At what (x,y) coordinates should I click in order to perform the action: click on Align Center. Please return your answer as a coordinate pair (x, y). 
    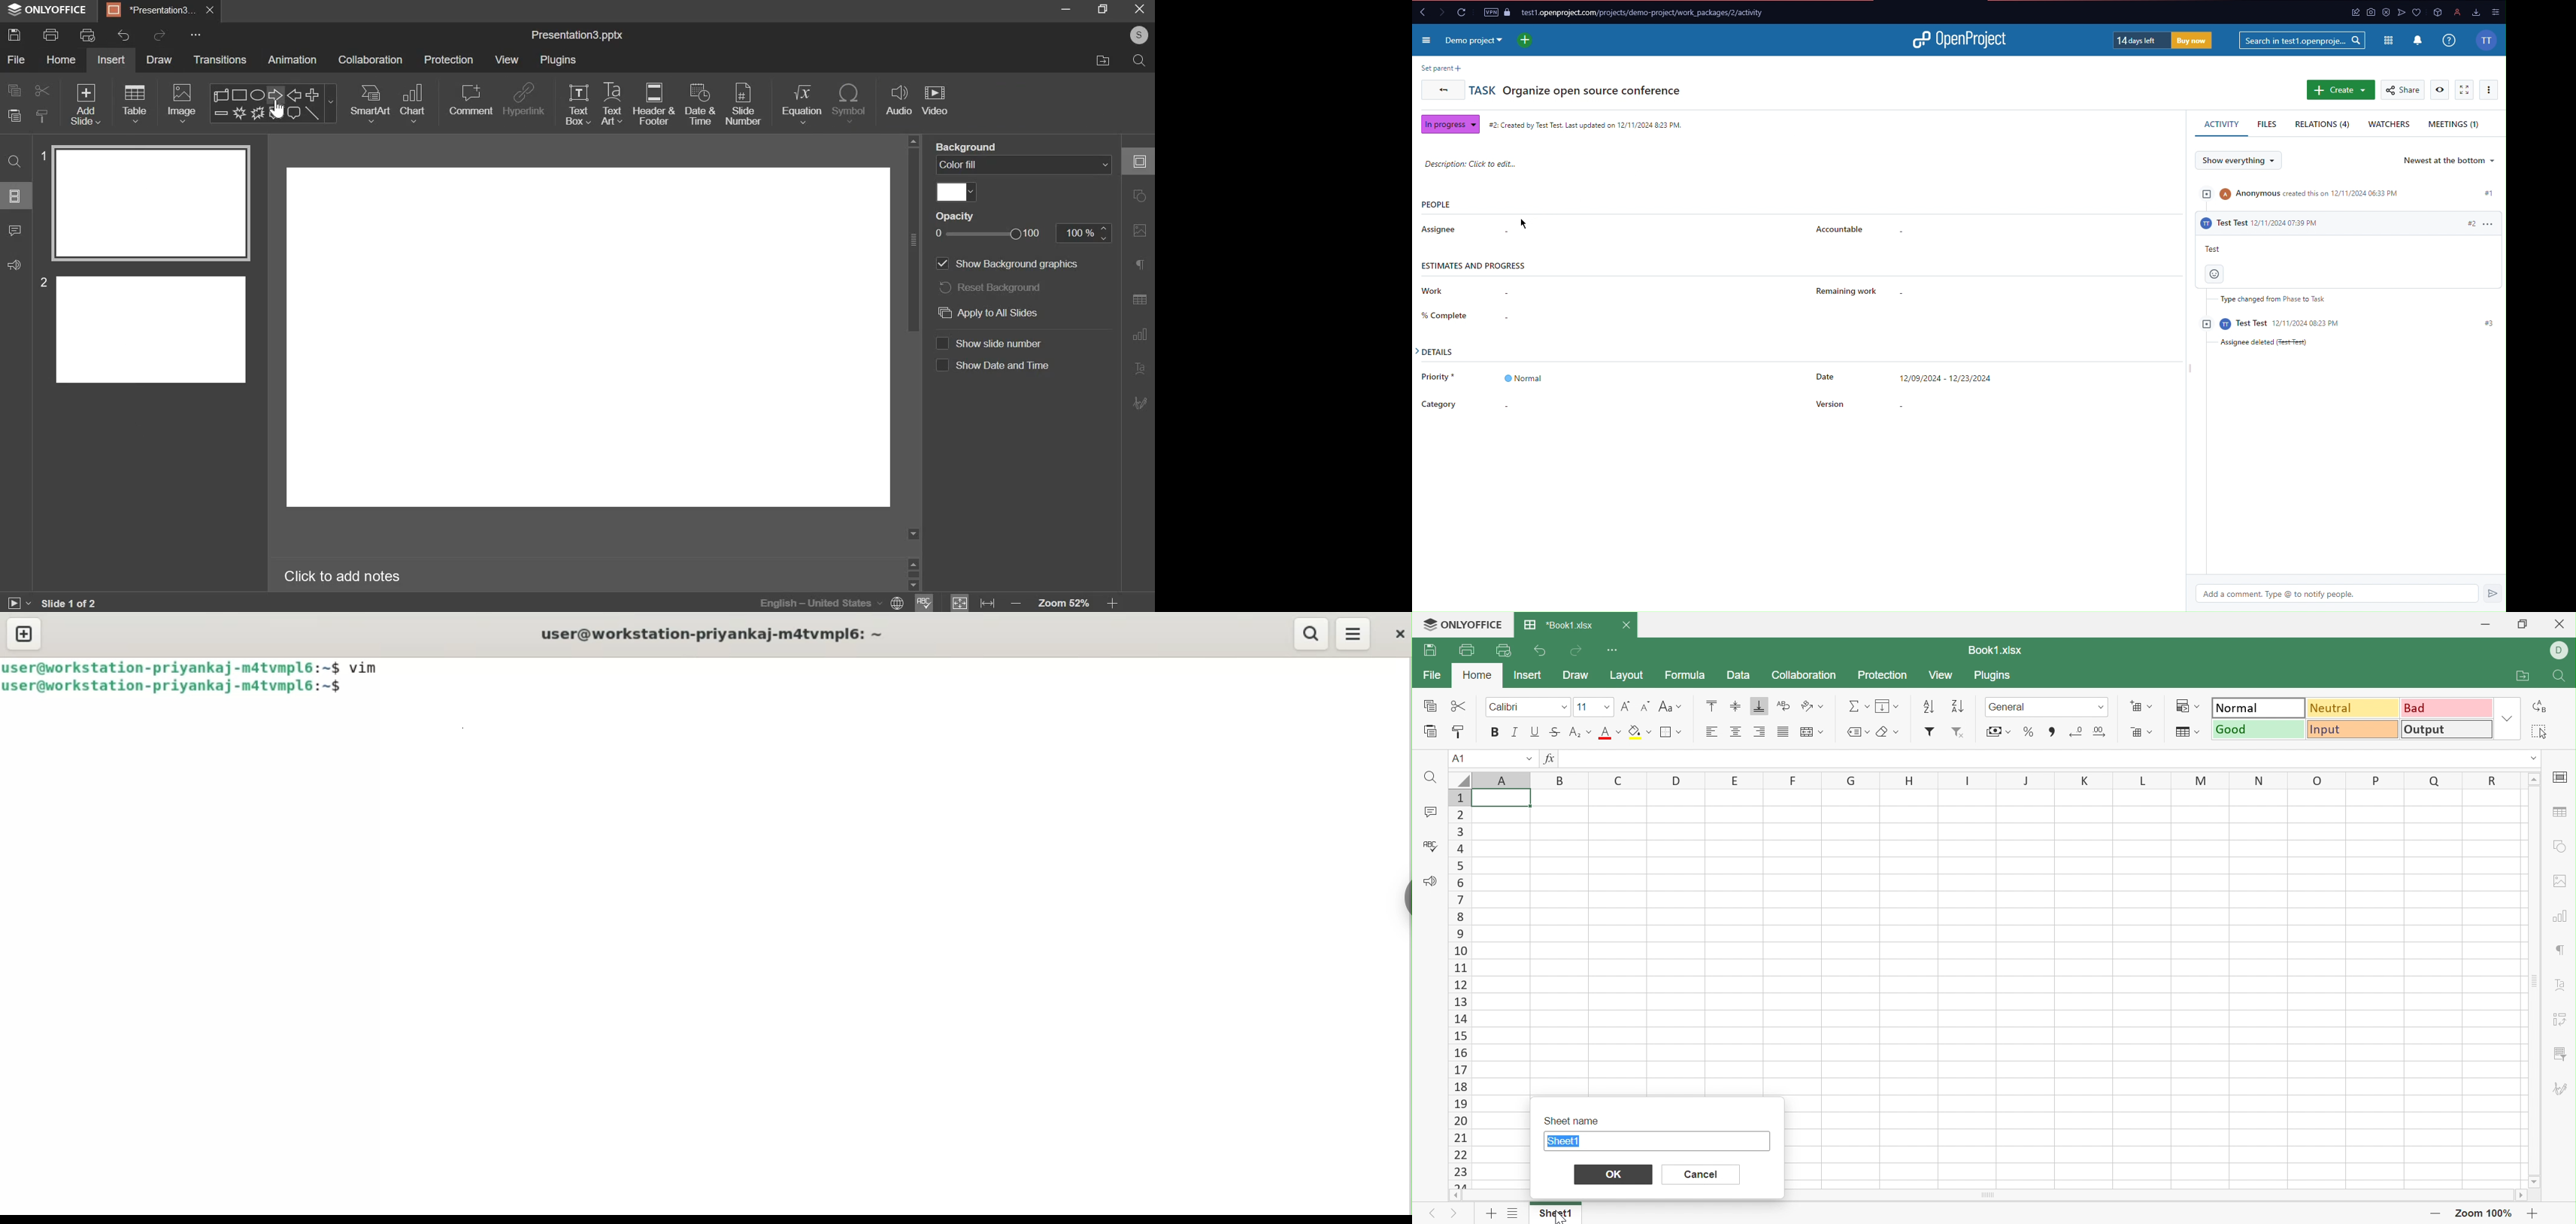
    Looking at the image, I should click on (1738, 732).